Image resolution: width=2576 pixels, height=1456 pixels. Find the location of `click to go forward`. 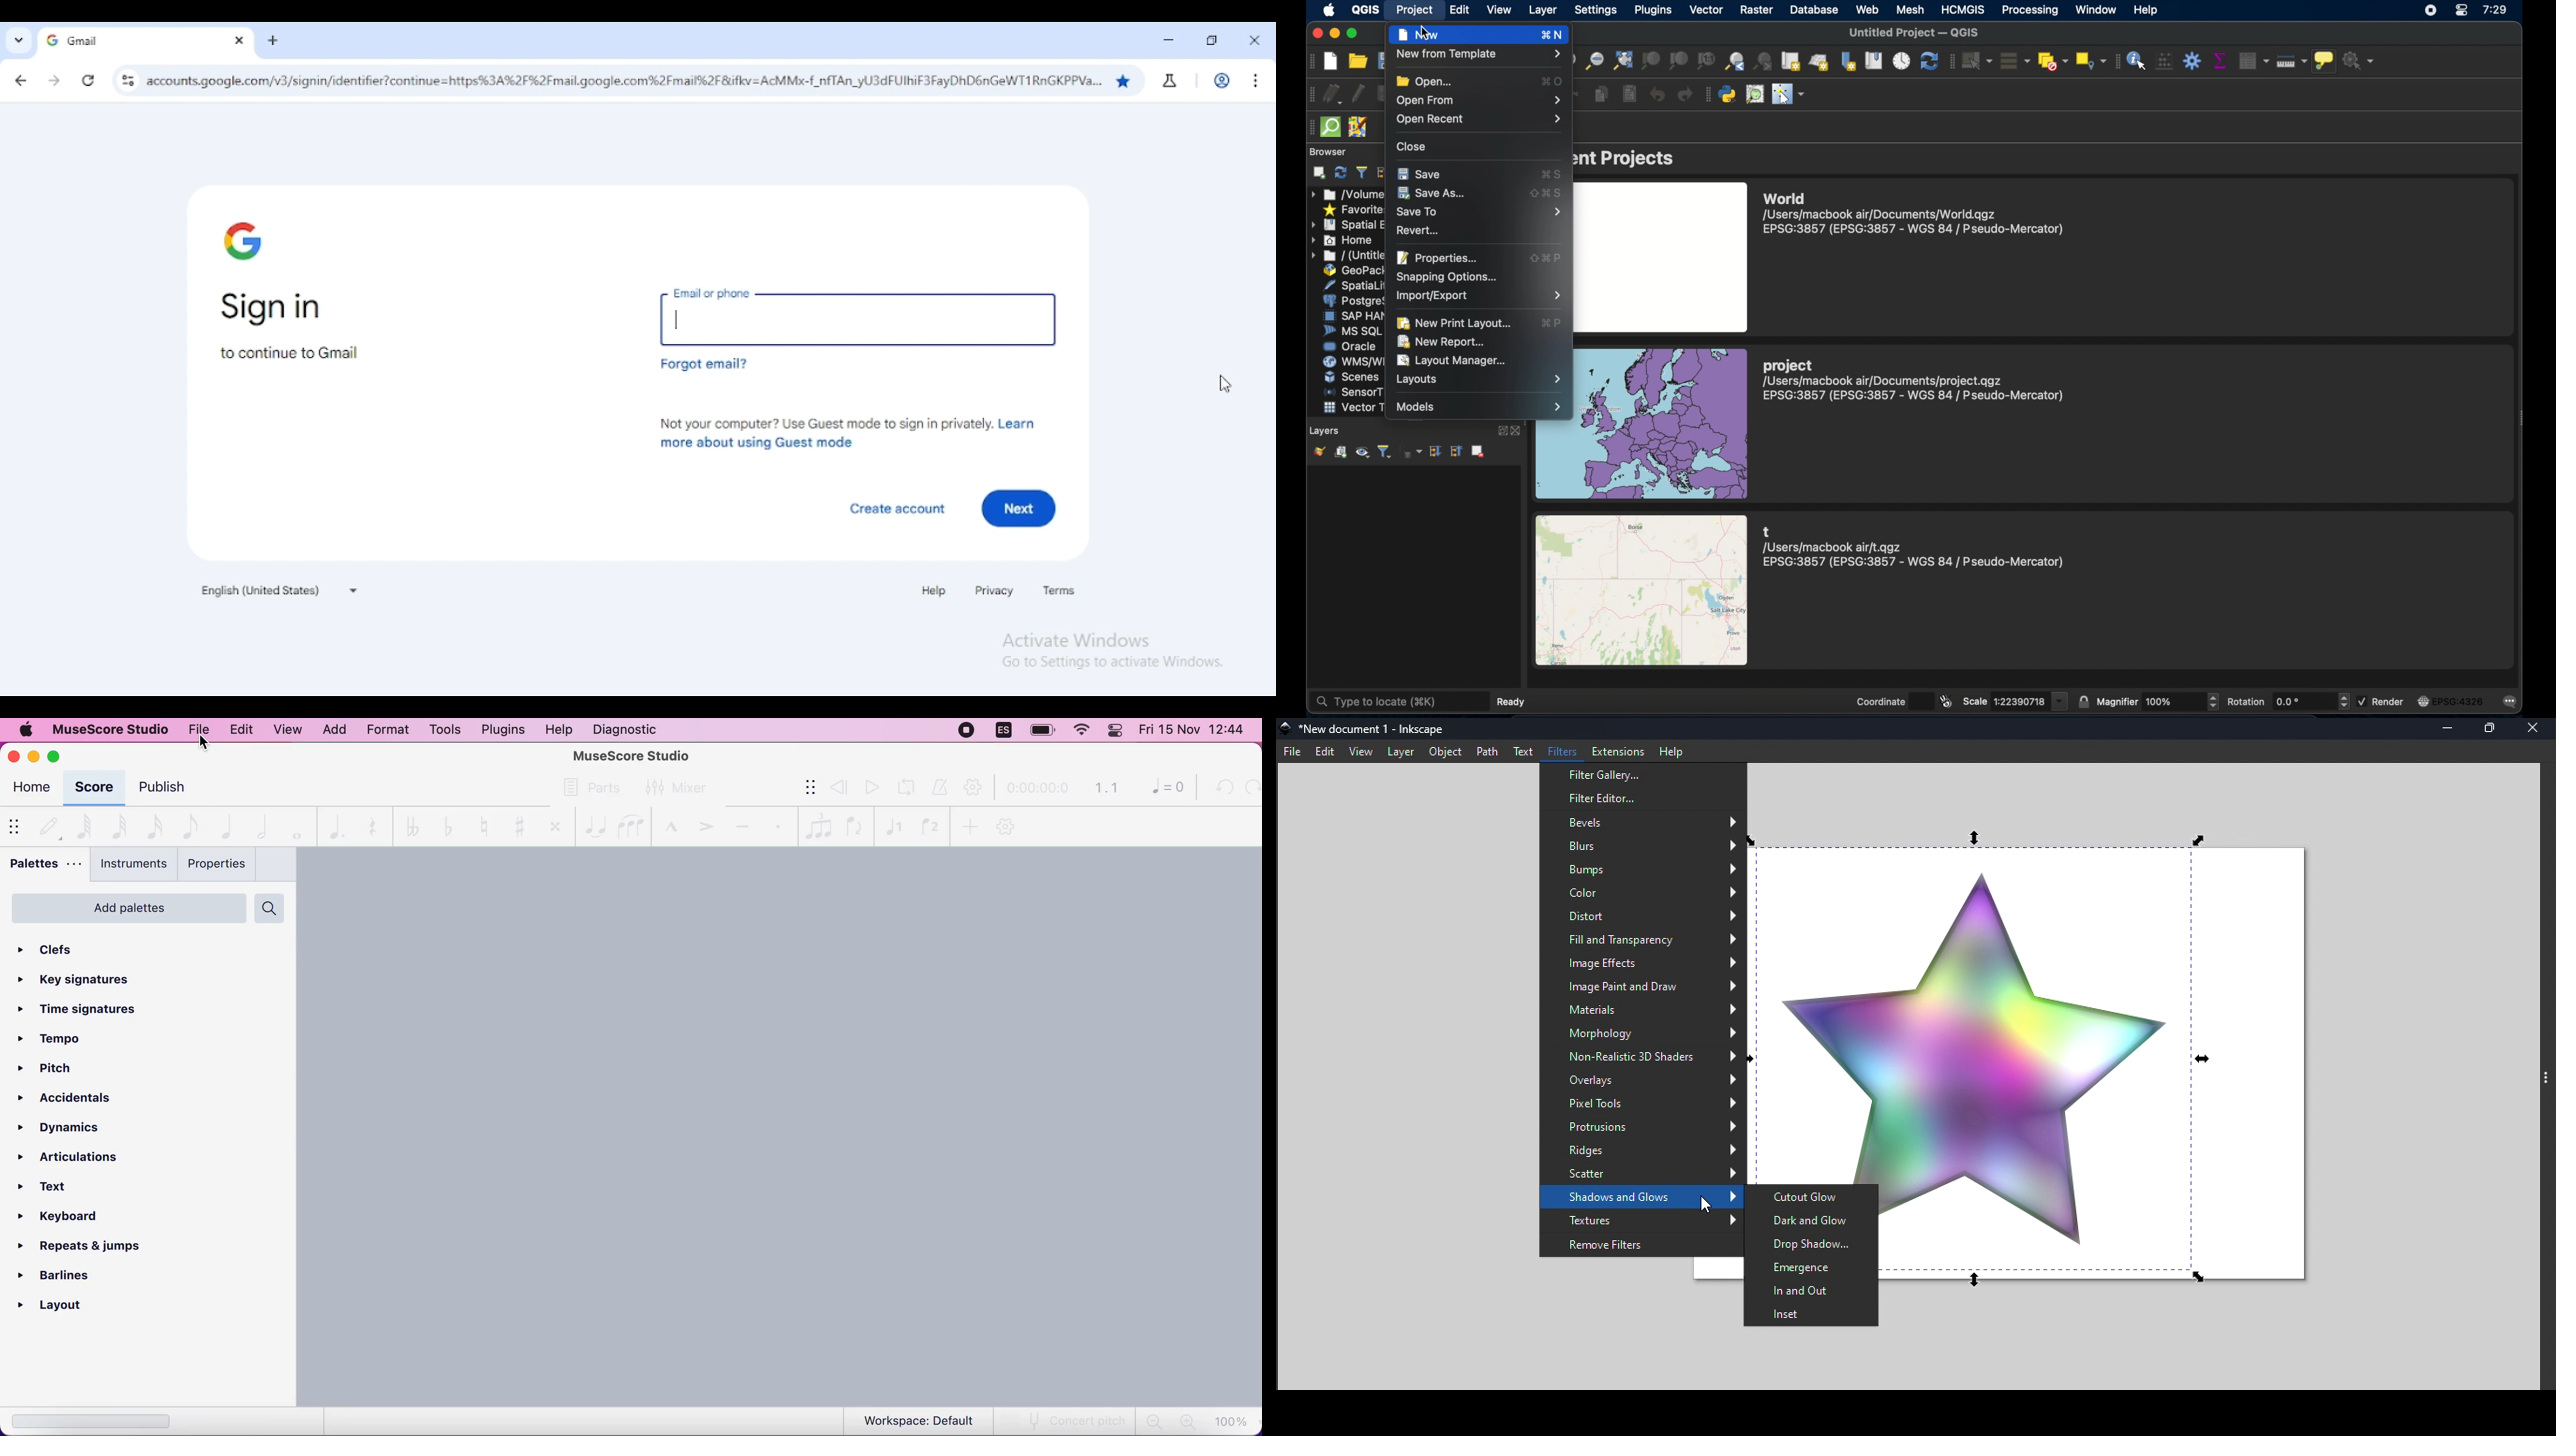

click to go forward is located at coordinates (54, 82).